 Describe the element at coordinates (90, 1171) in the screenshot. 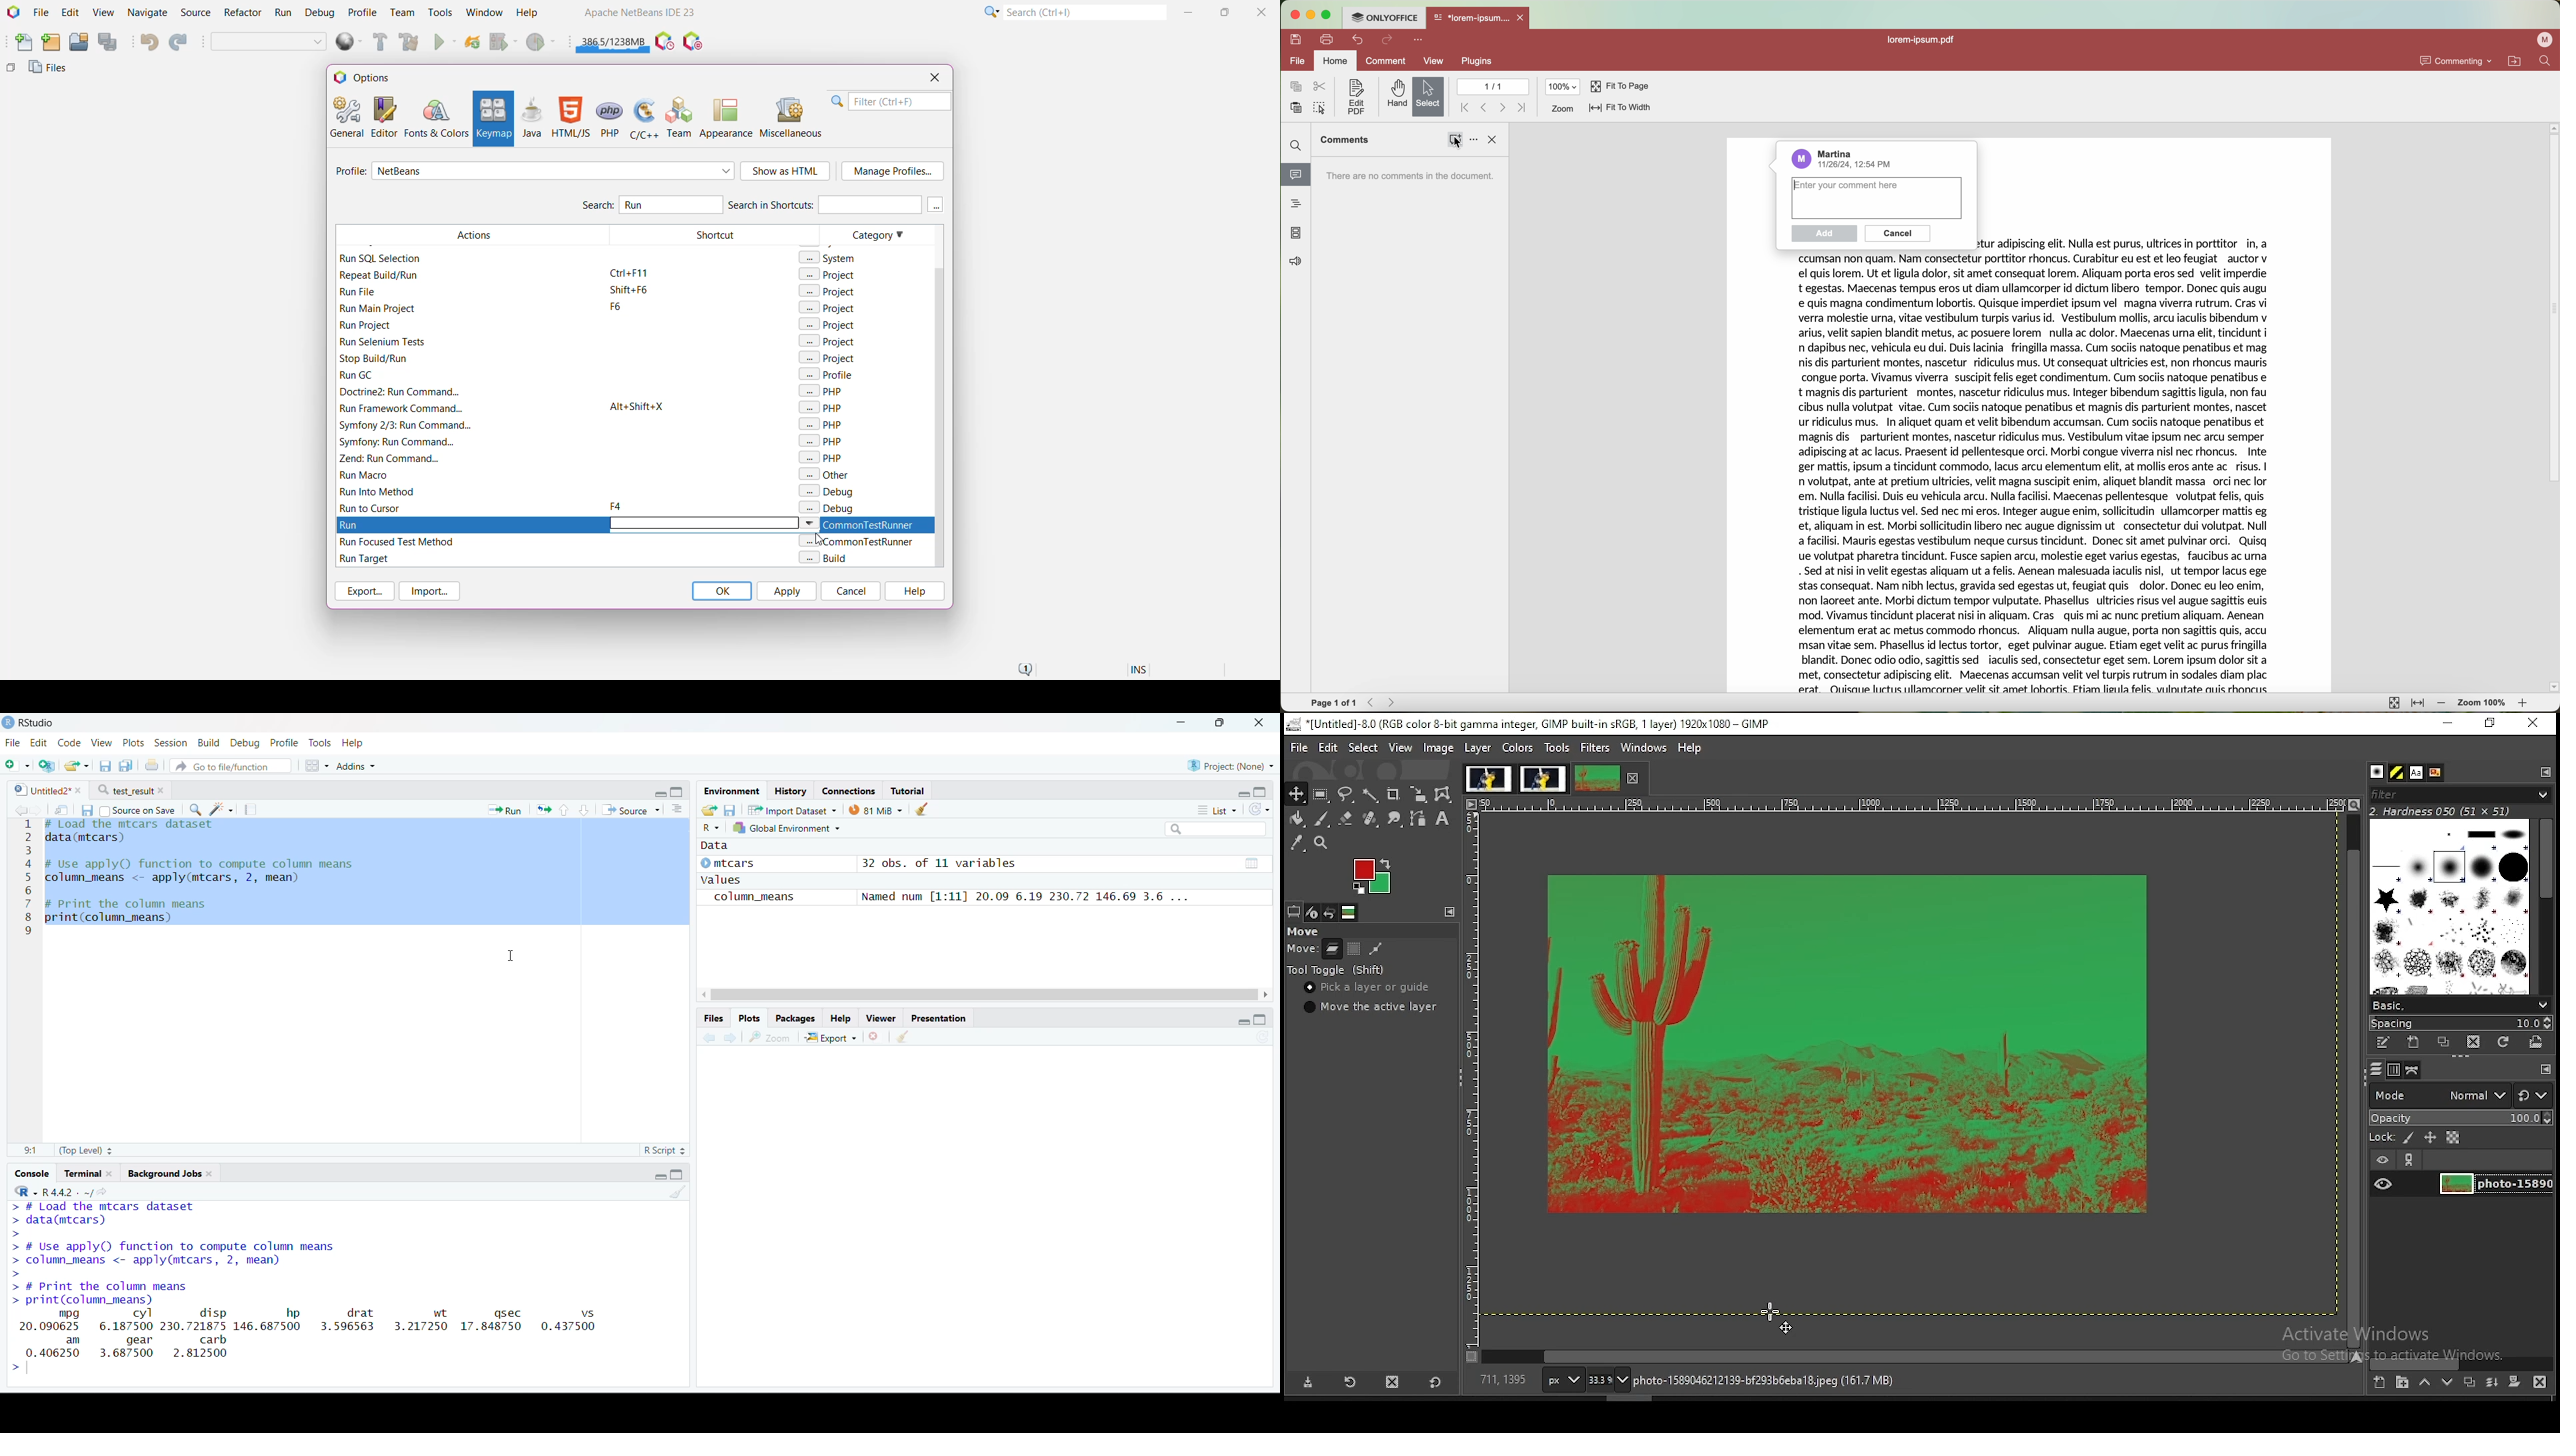

I see `Terminal` at that location.